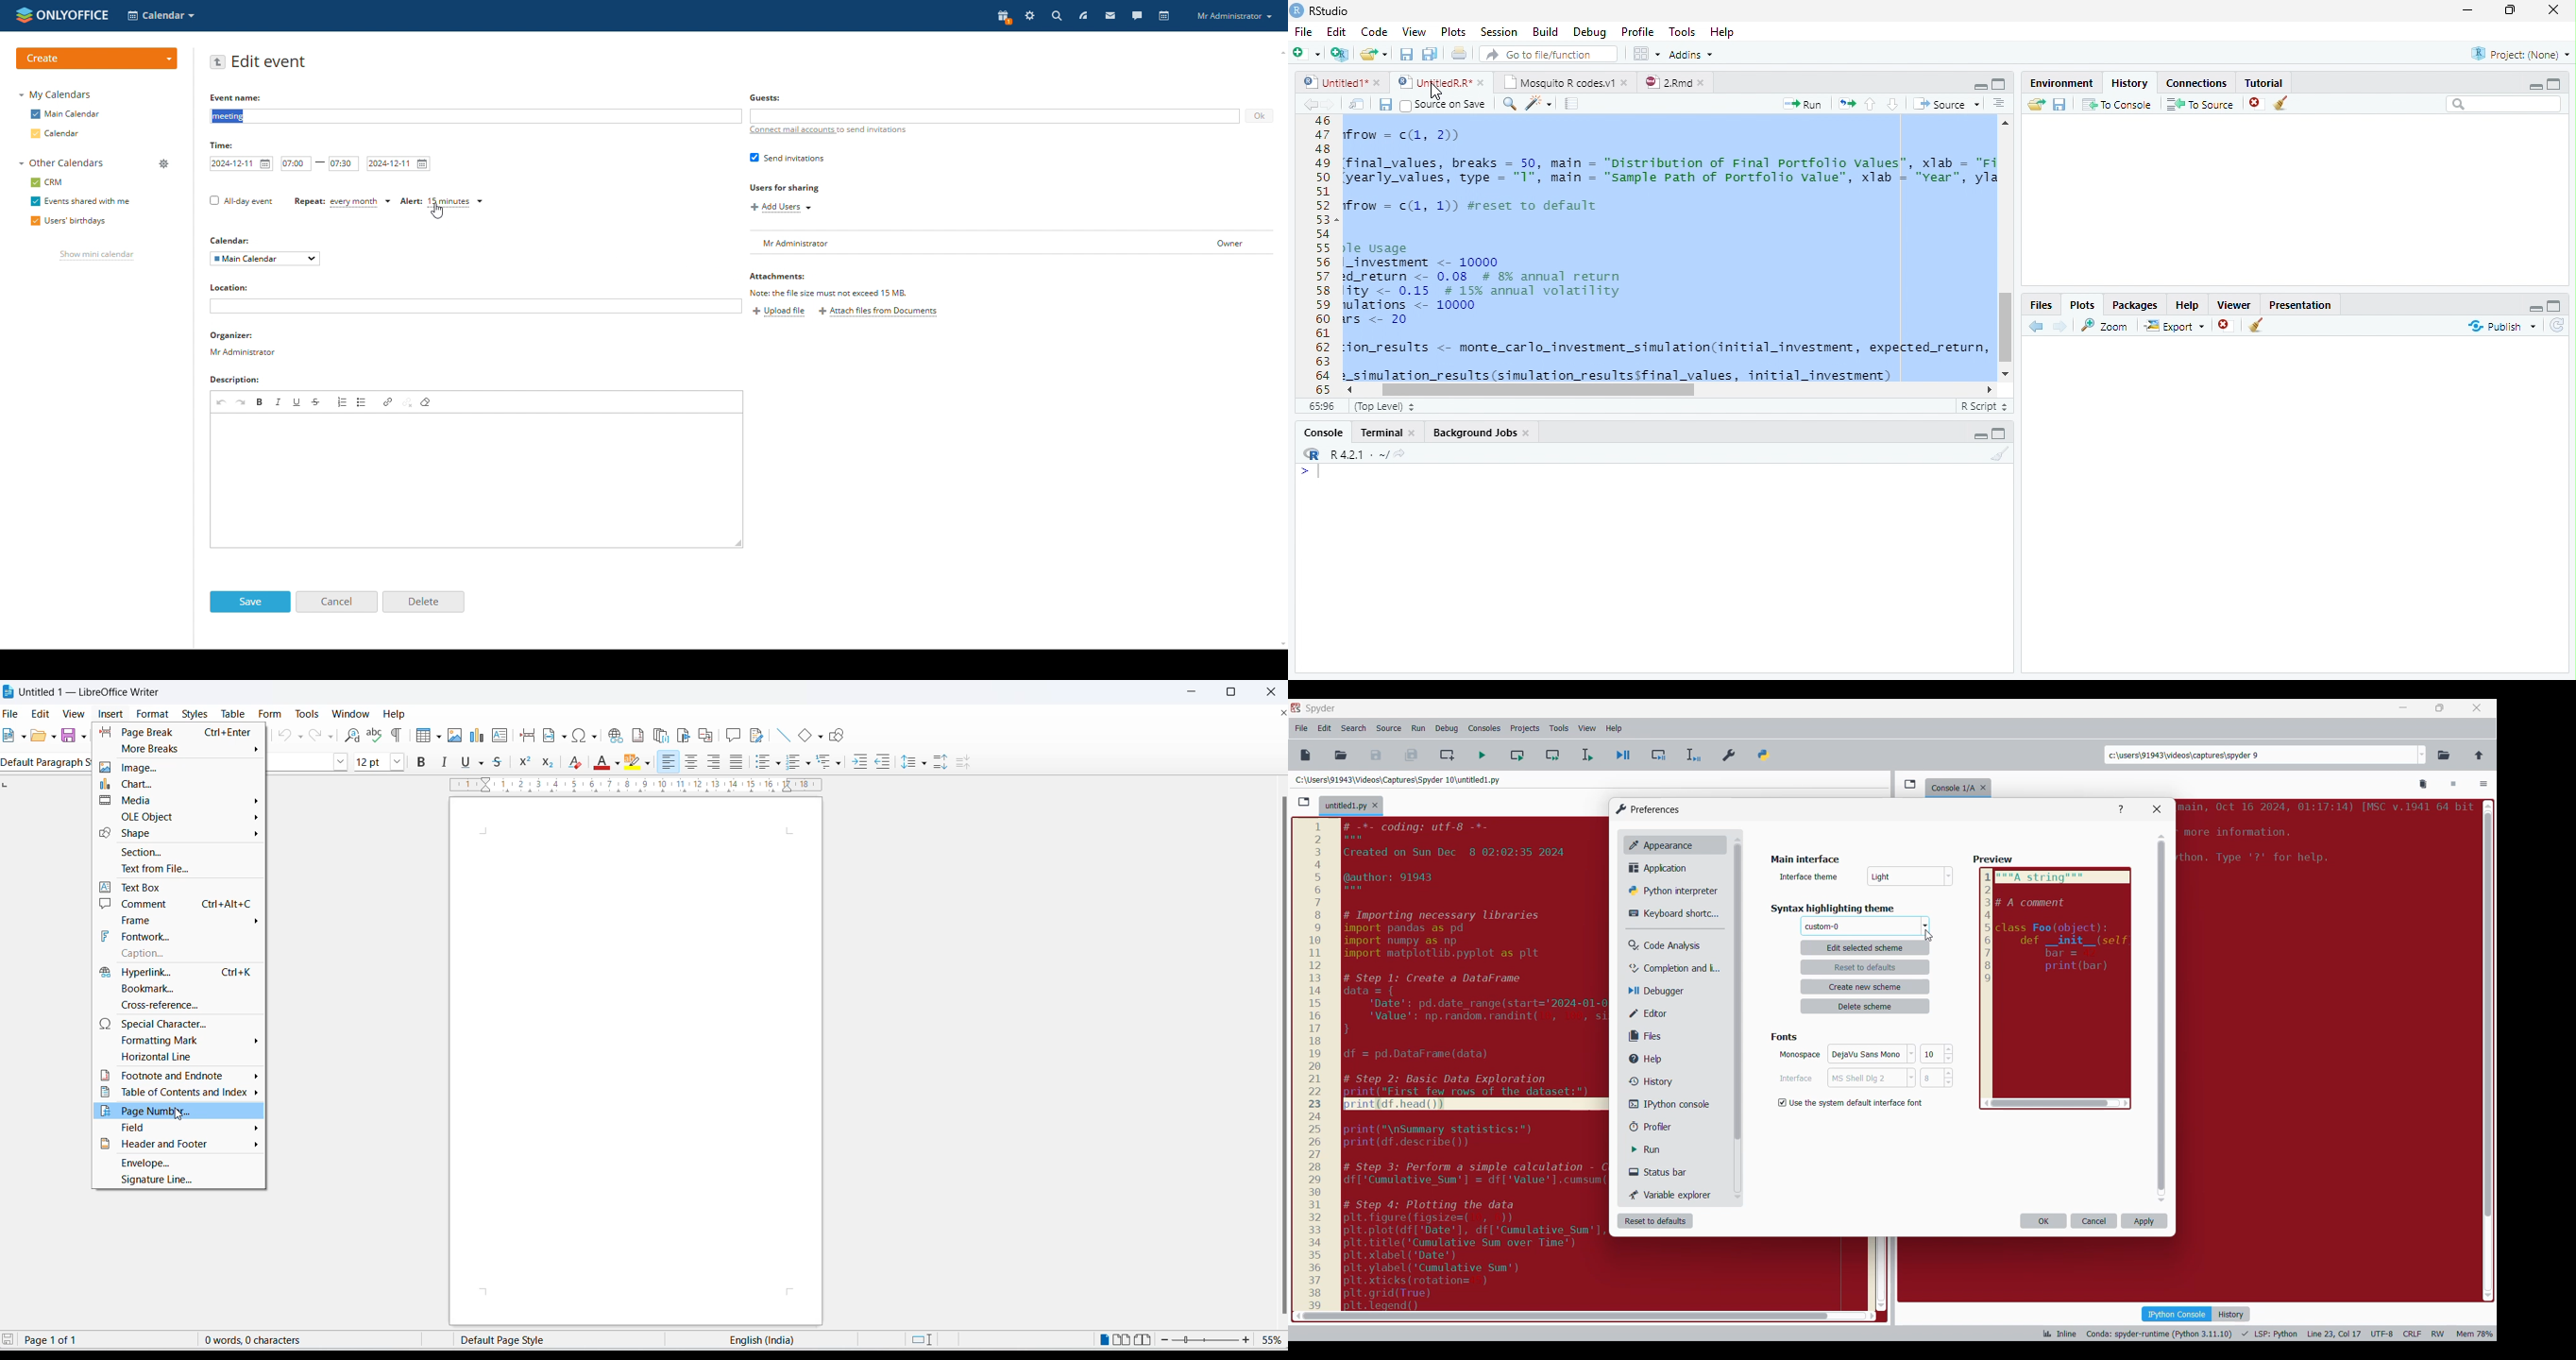 This screenshot has height=1372, width=2576. I want to click on Full Height, so click(2002, 433).